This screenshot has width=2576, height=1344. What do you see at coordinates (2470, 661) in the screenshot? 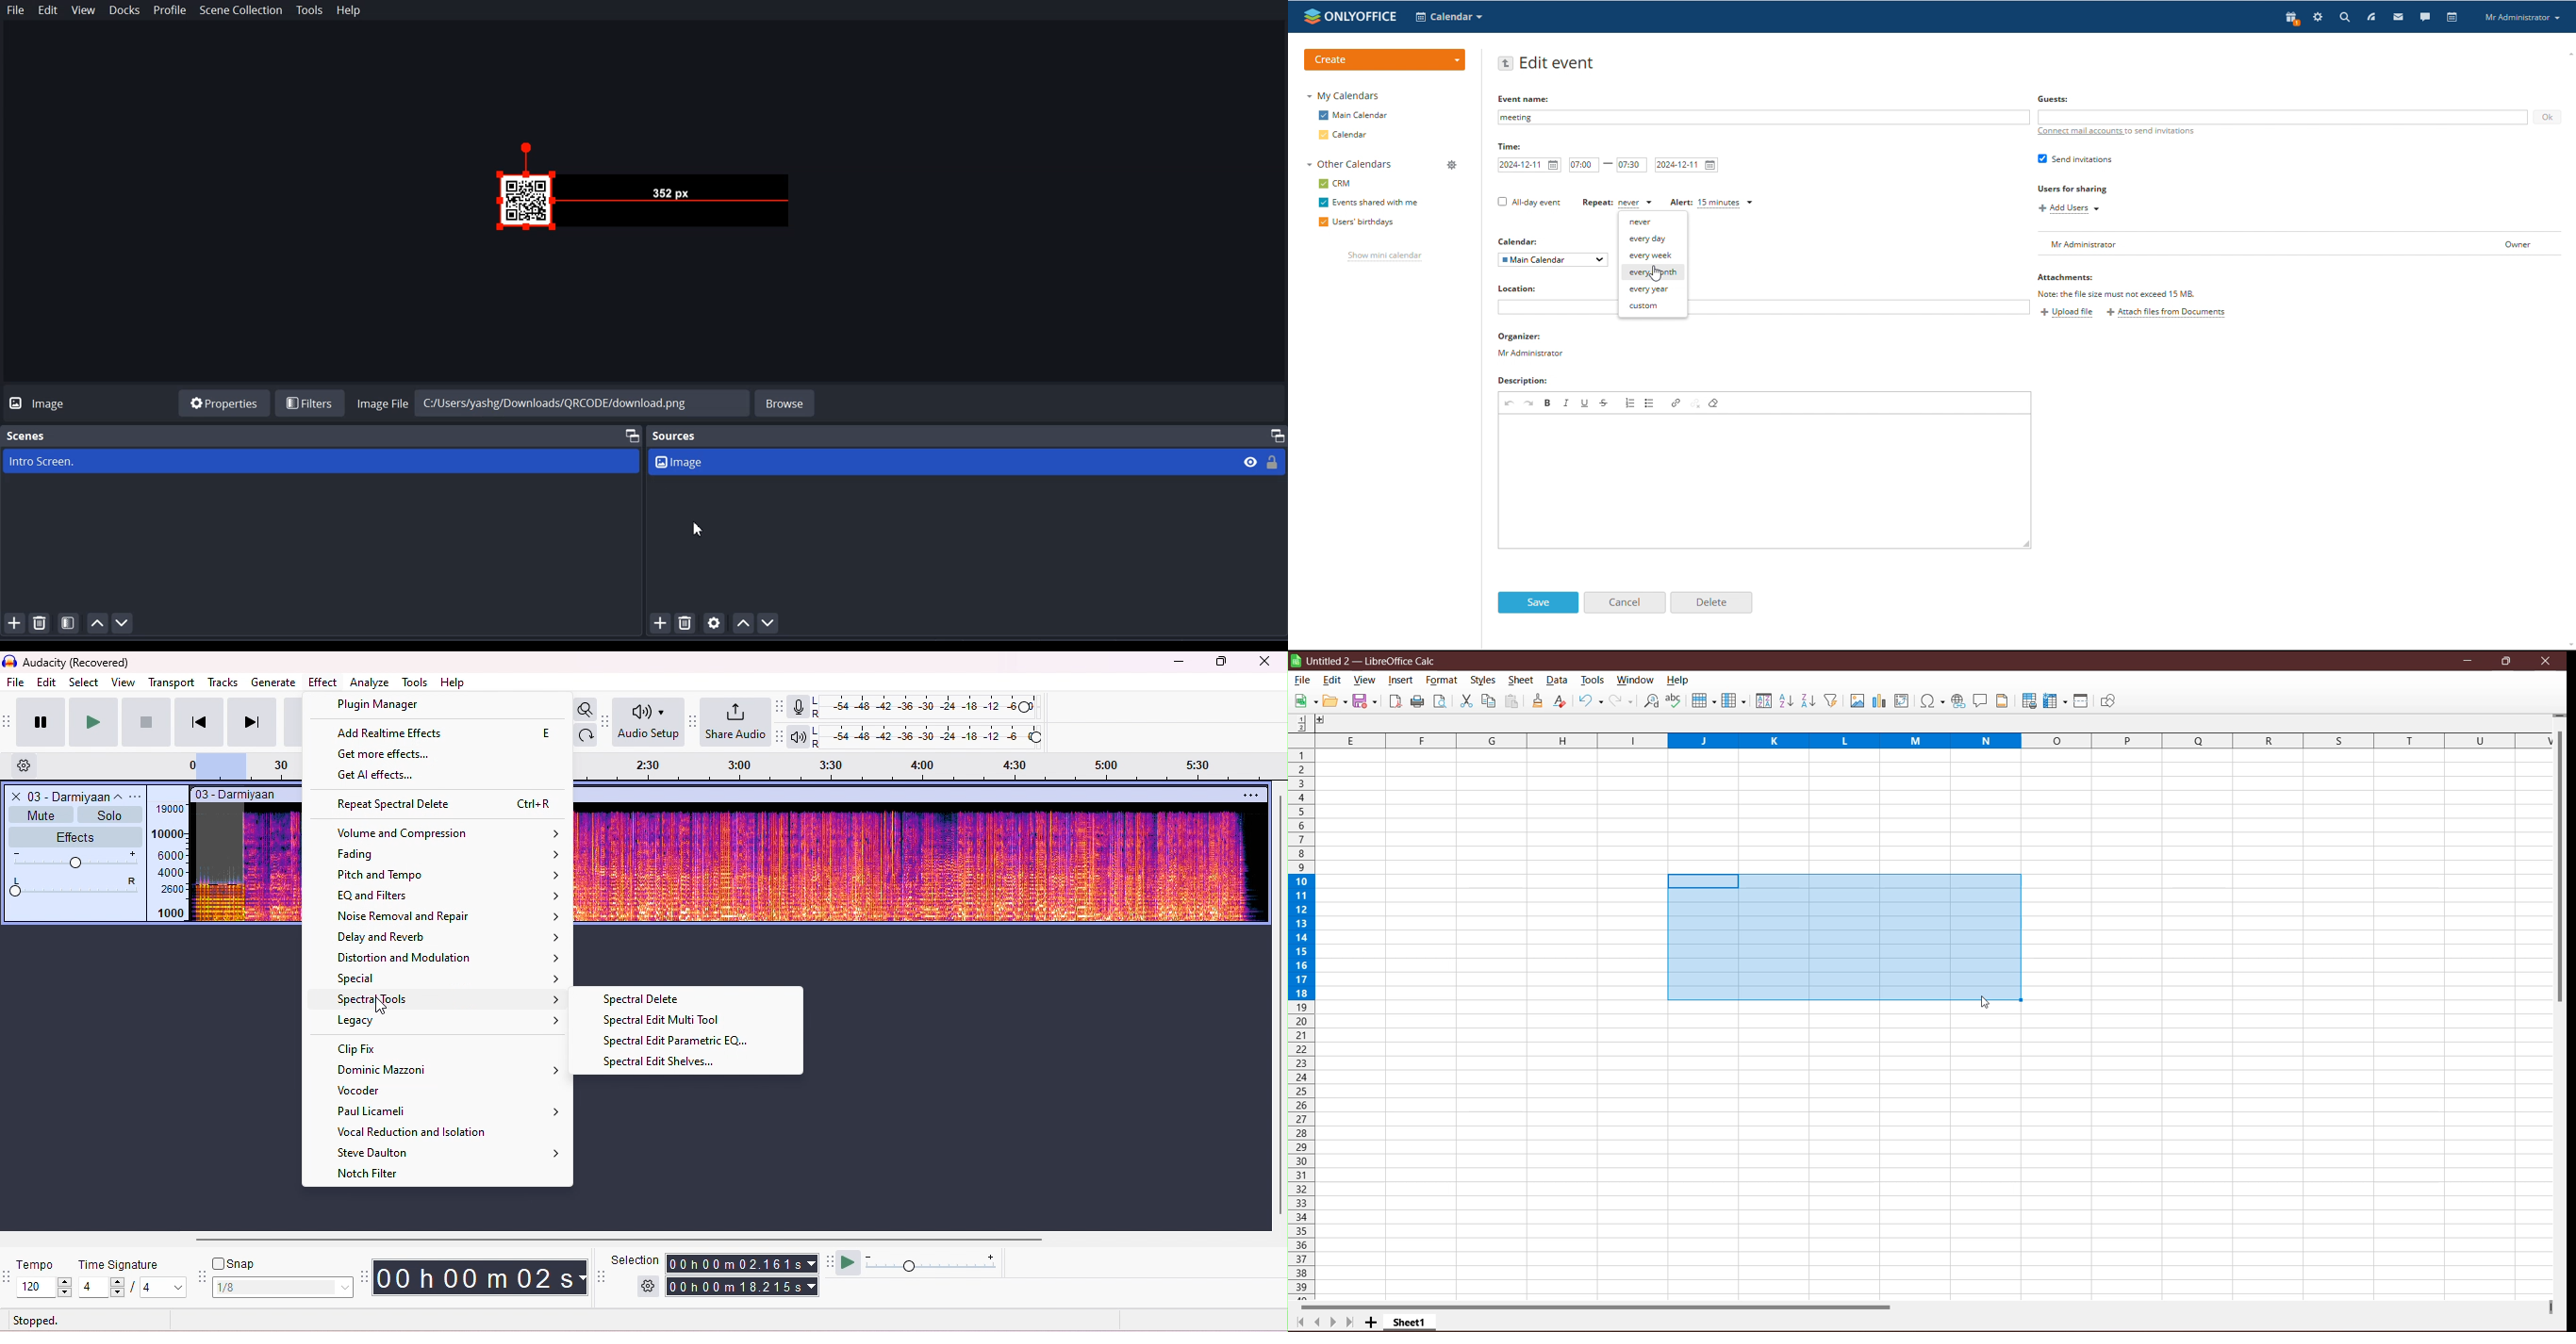
I see `Minimize` at bounding box center [2470, 661].